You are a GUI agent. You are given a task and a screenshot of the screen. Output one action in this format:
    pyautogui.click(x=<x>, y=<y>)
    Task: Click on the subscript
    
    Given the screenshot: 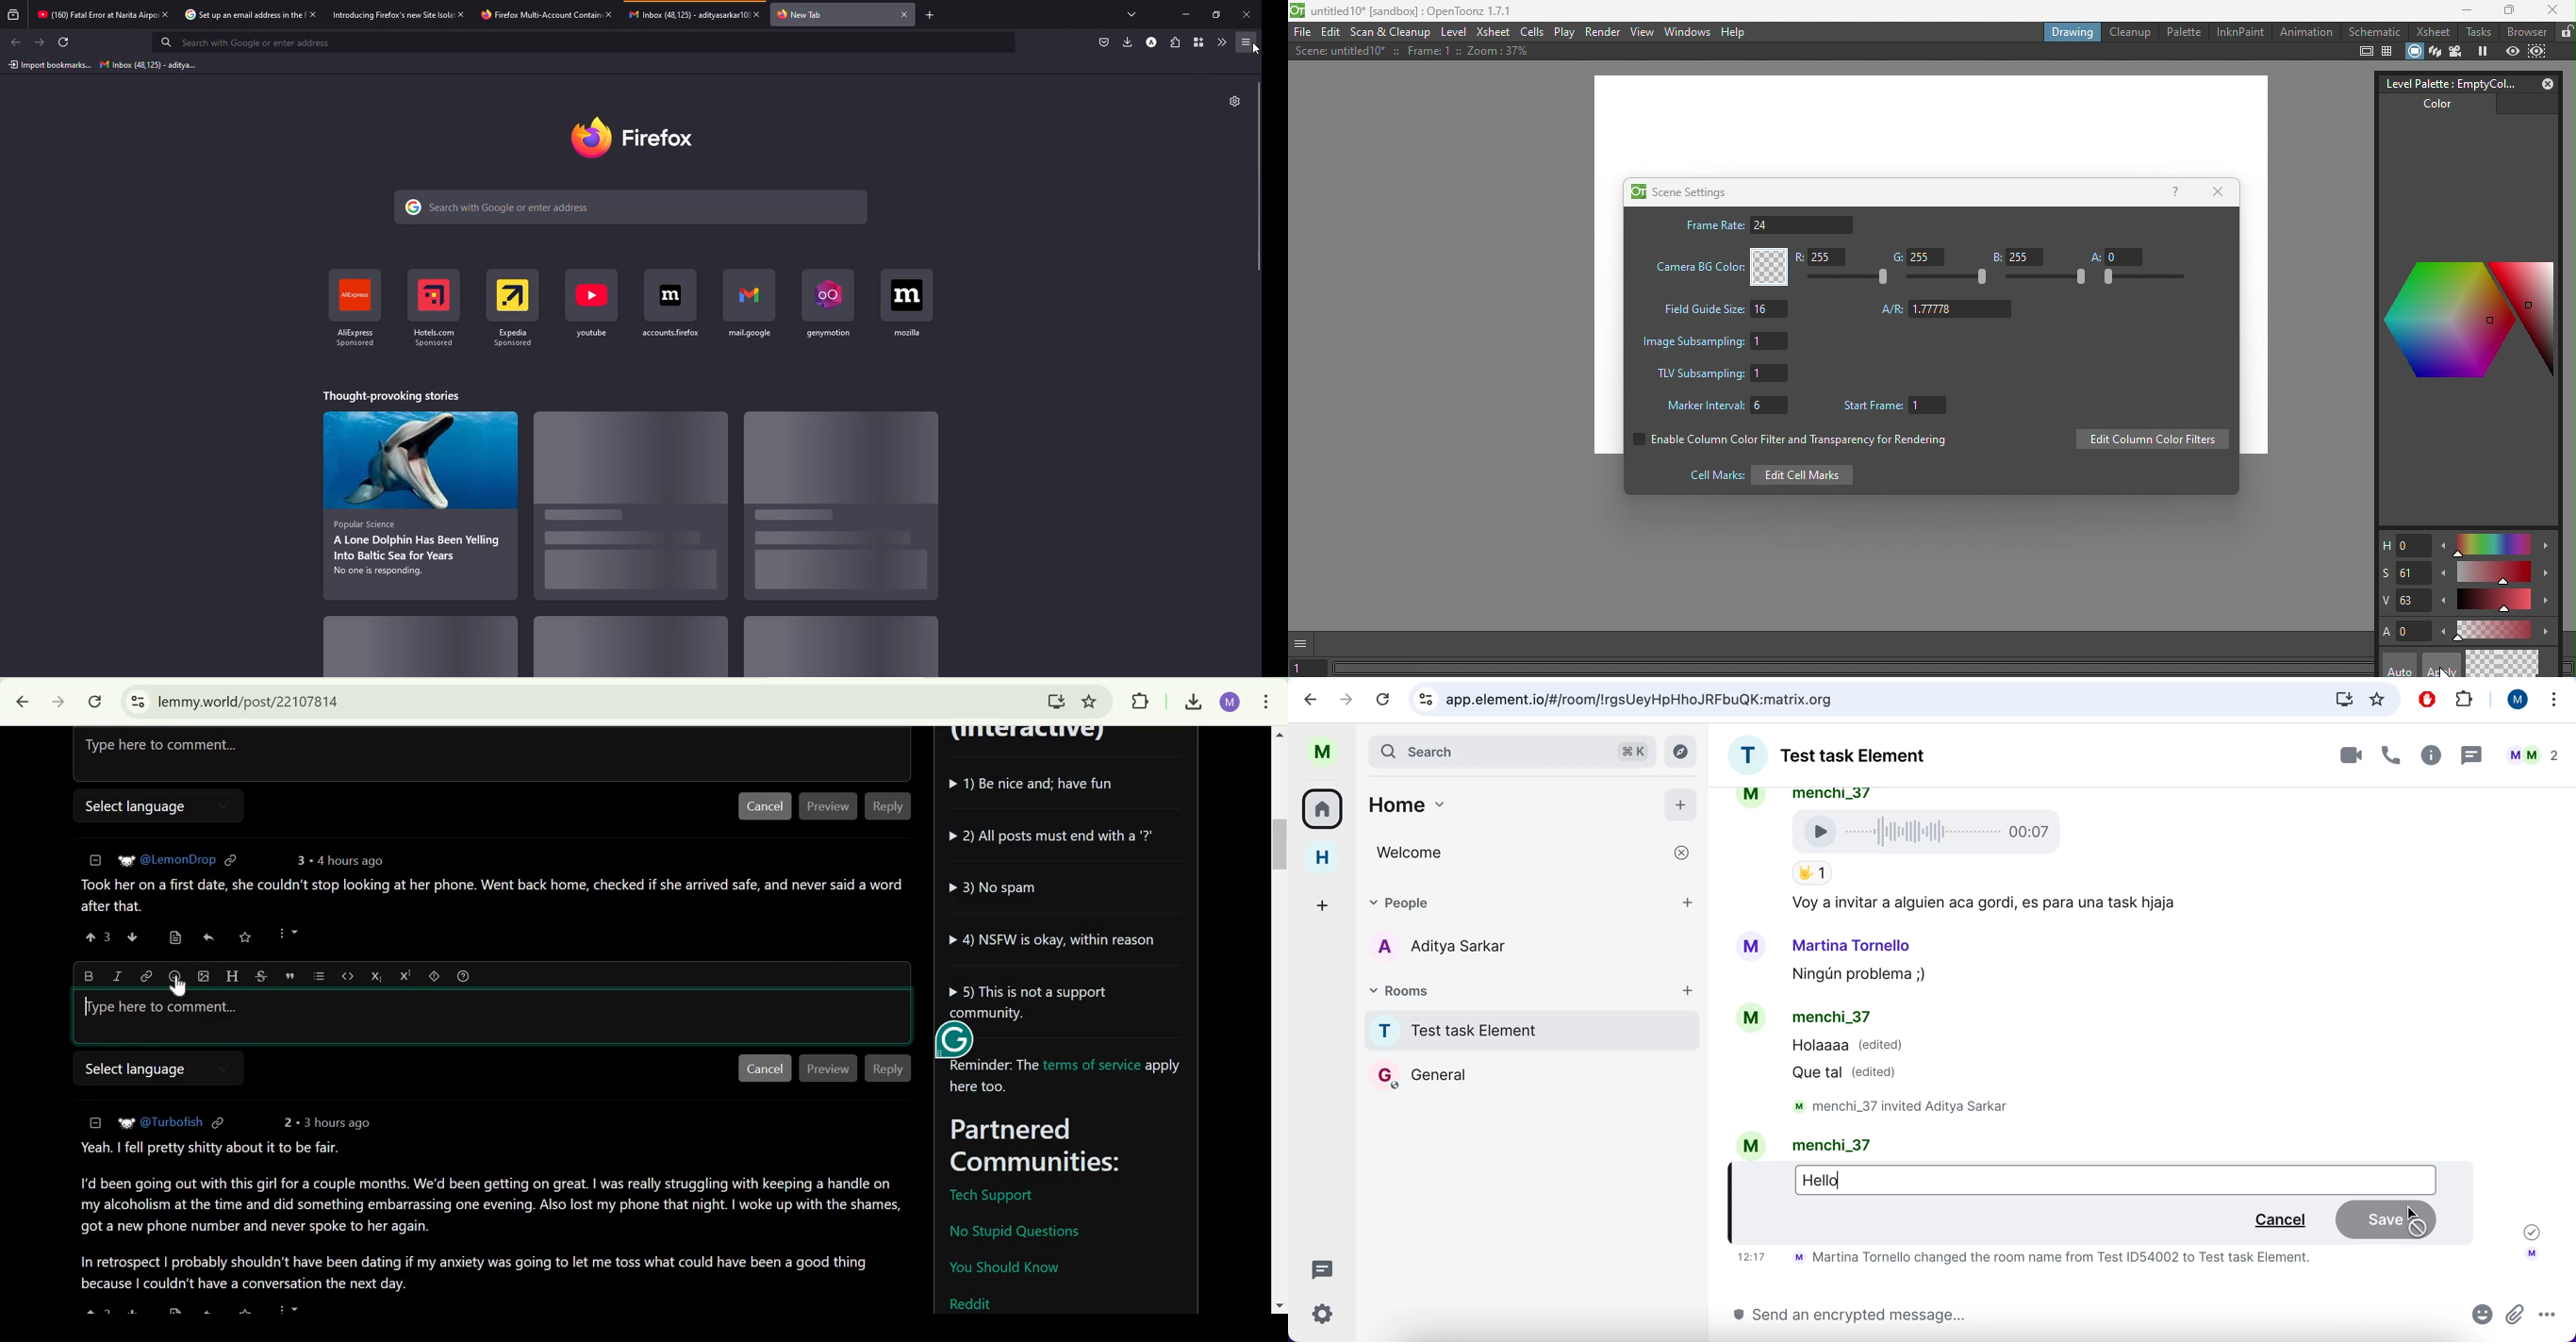 What is the action you would take?
    pyautogui.click(x=374, y=976)
    